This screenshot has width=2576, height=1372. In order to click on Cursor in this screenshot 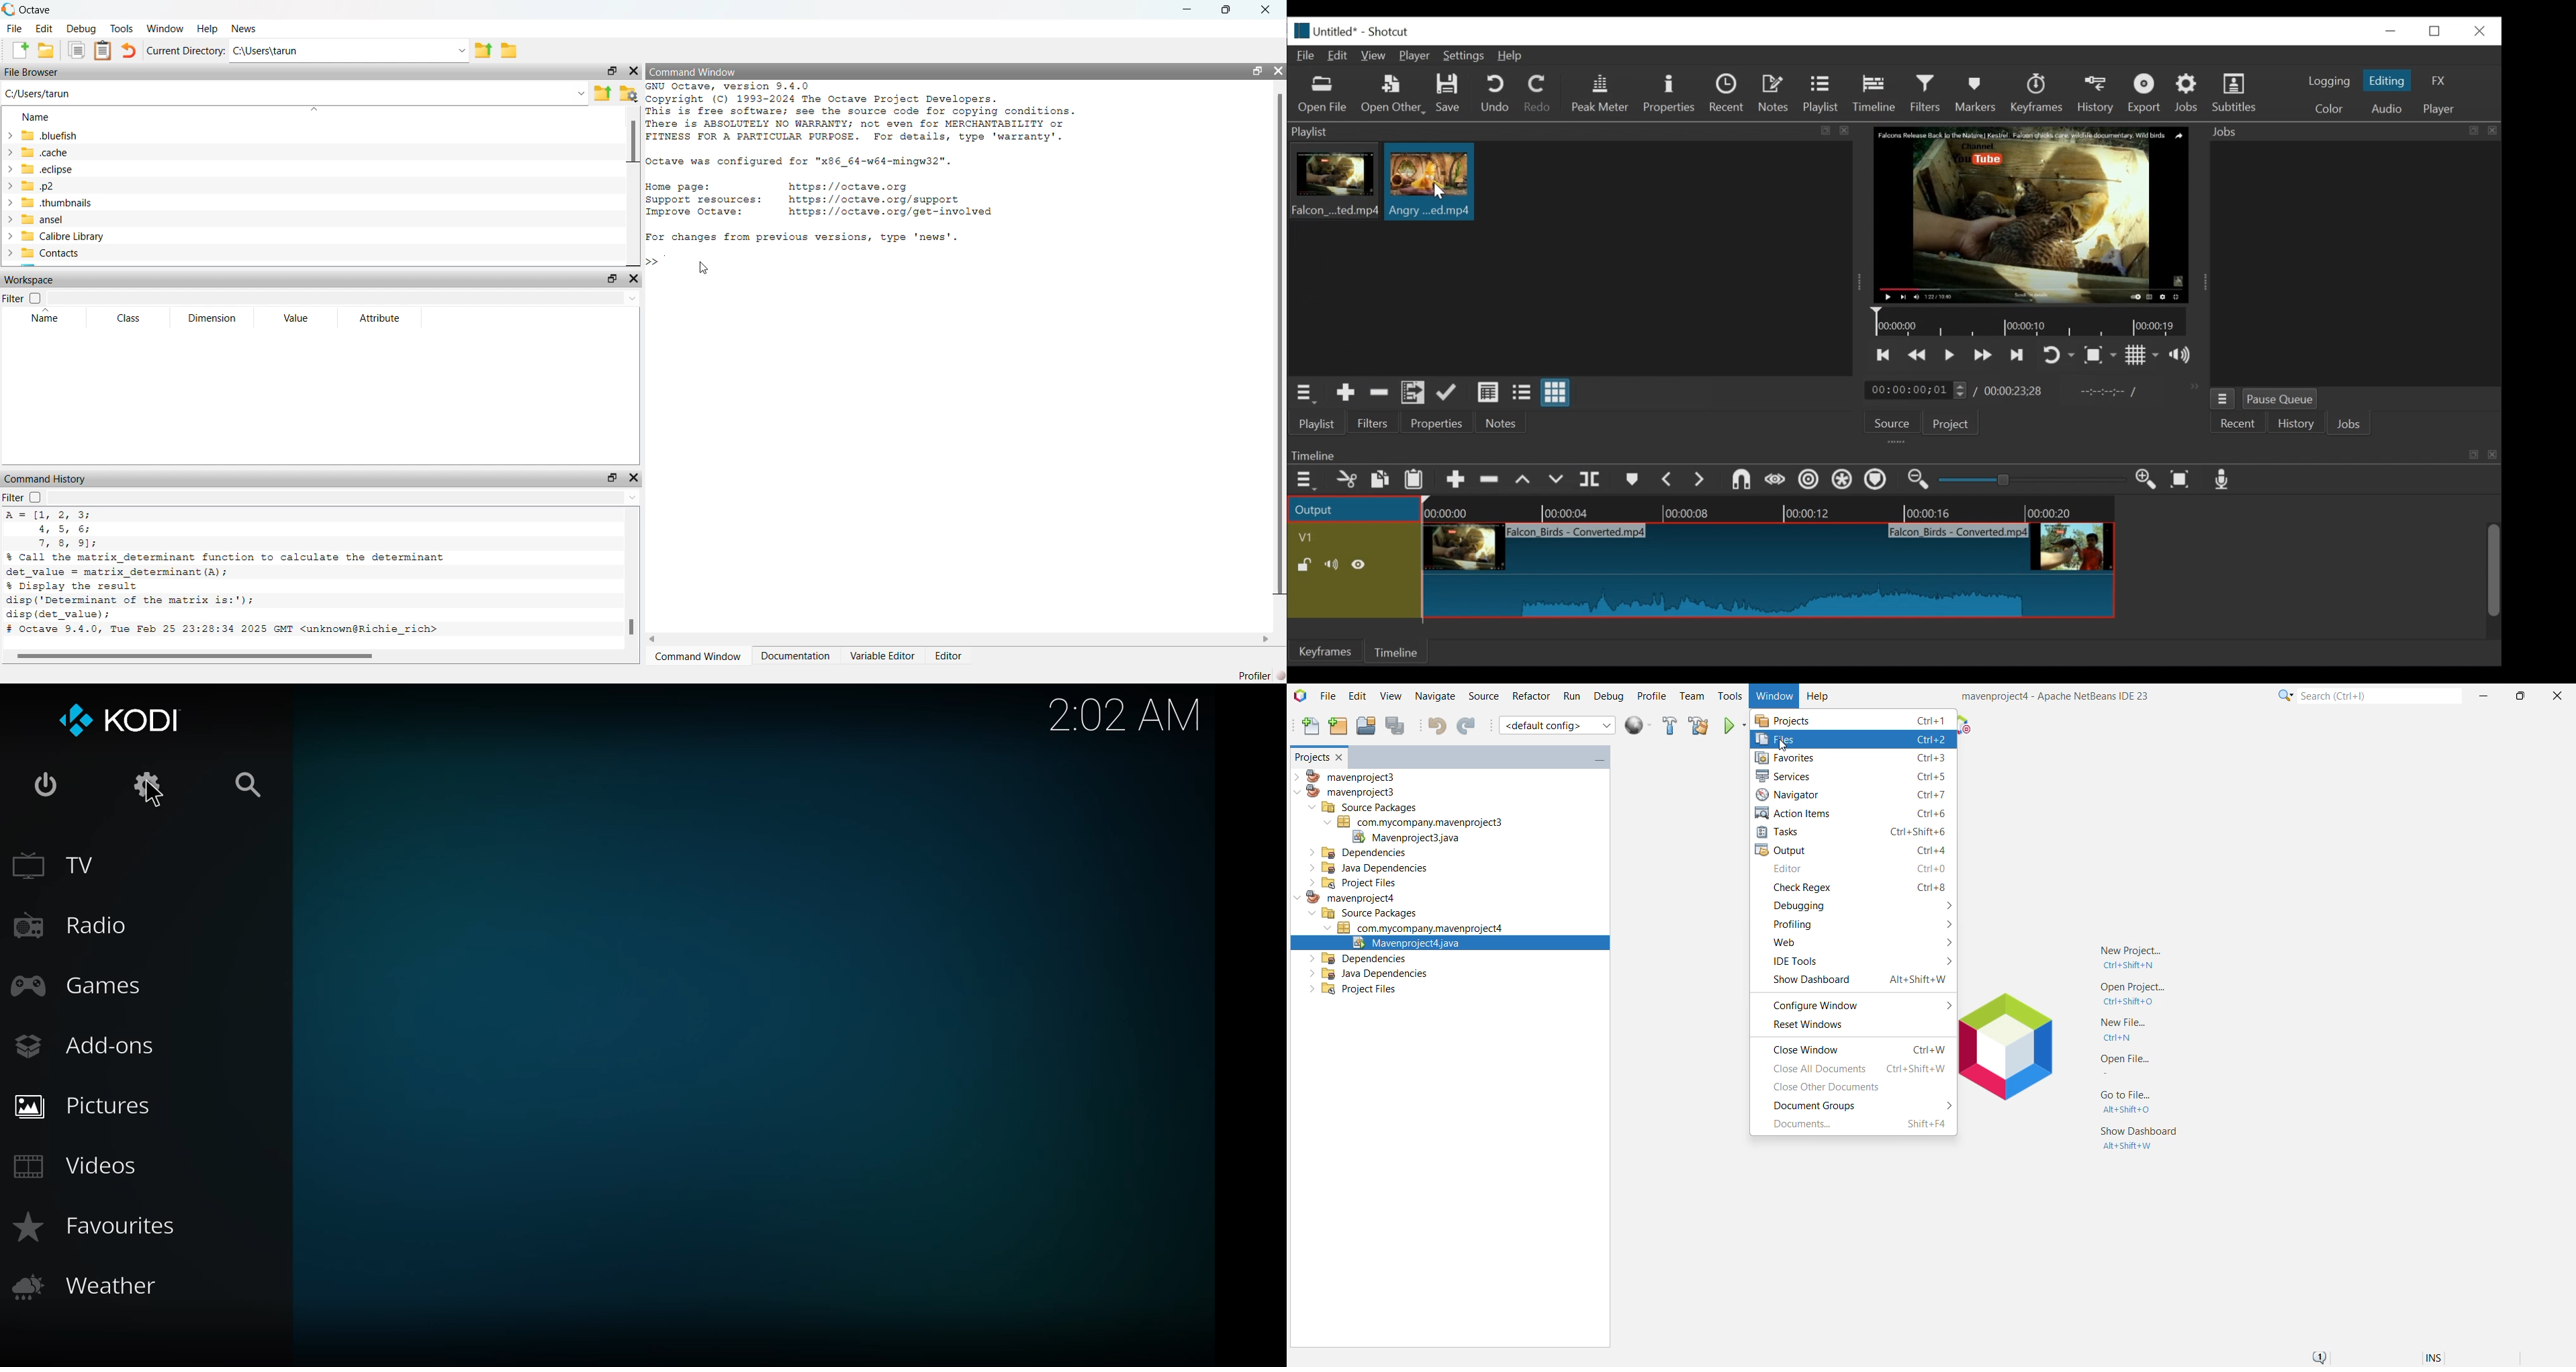, I will do `click(1438, 191)`.